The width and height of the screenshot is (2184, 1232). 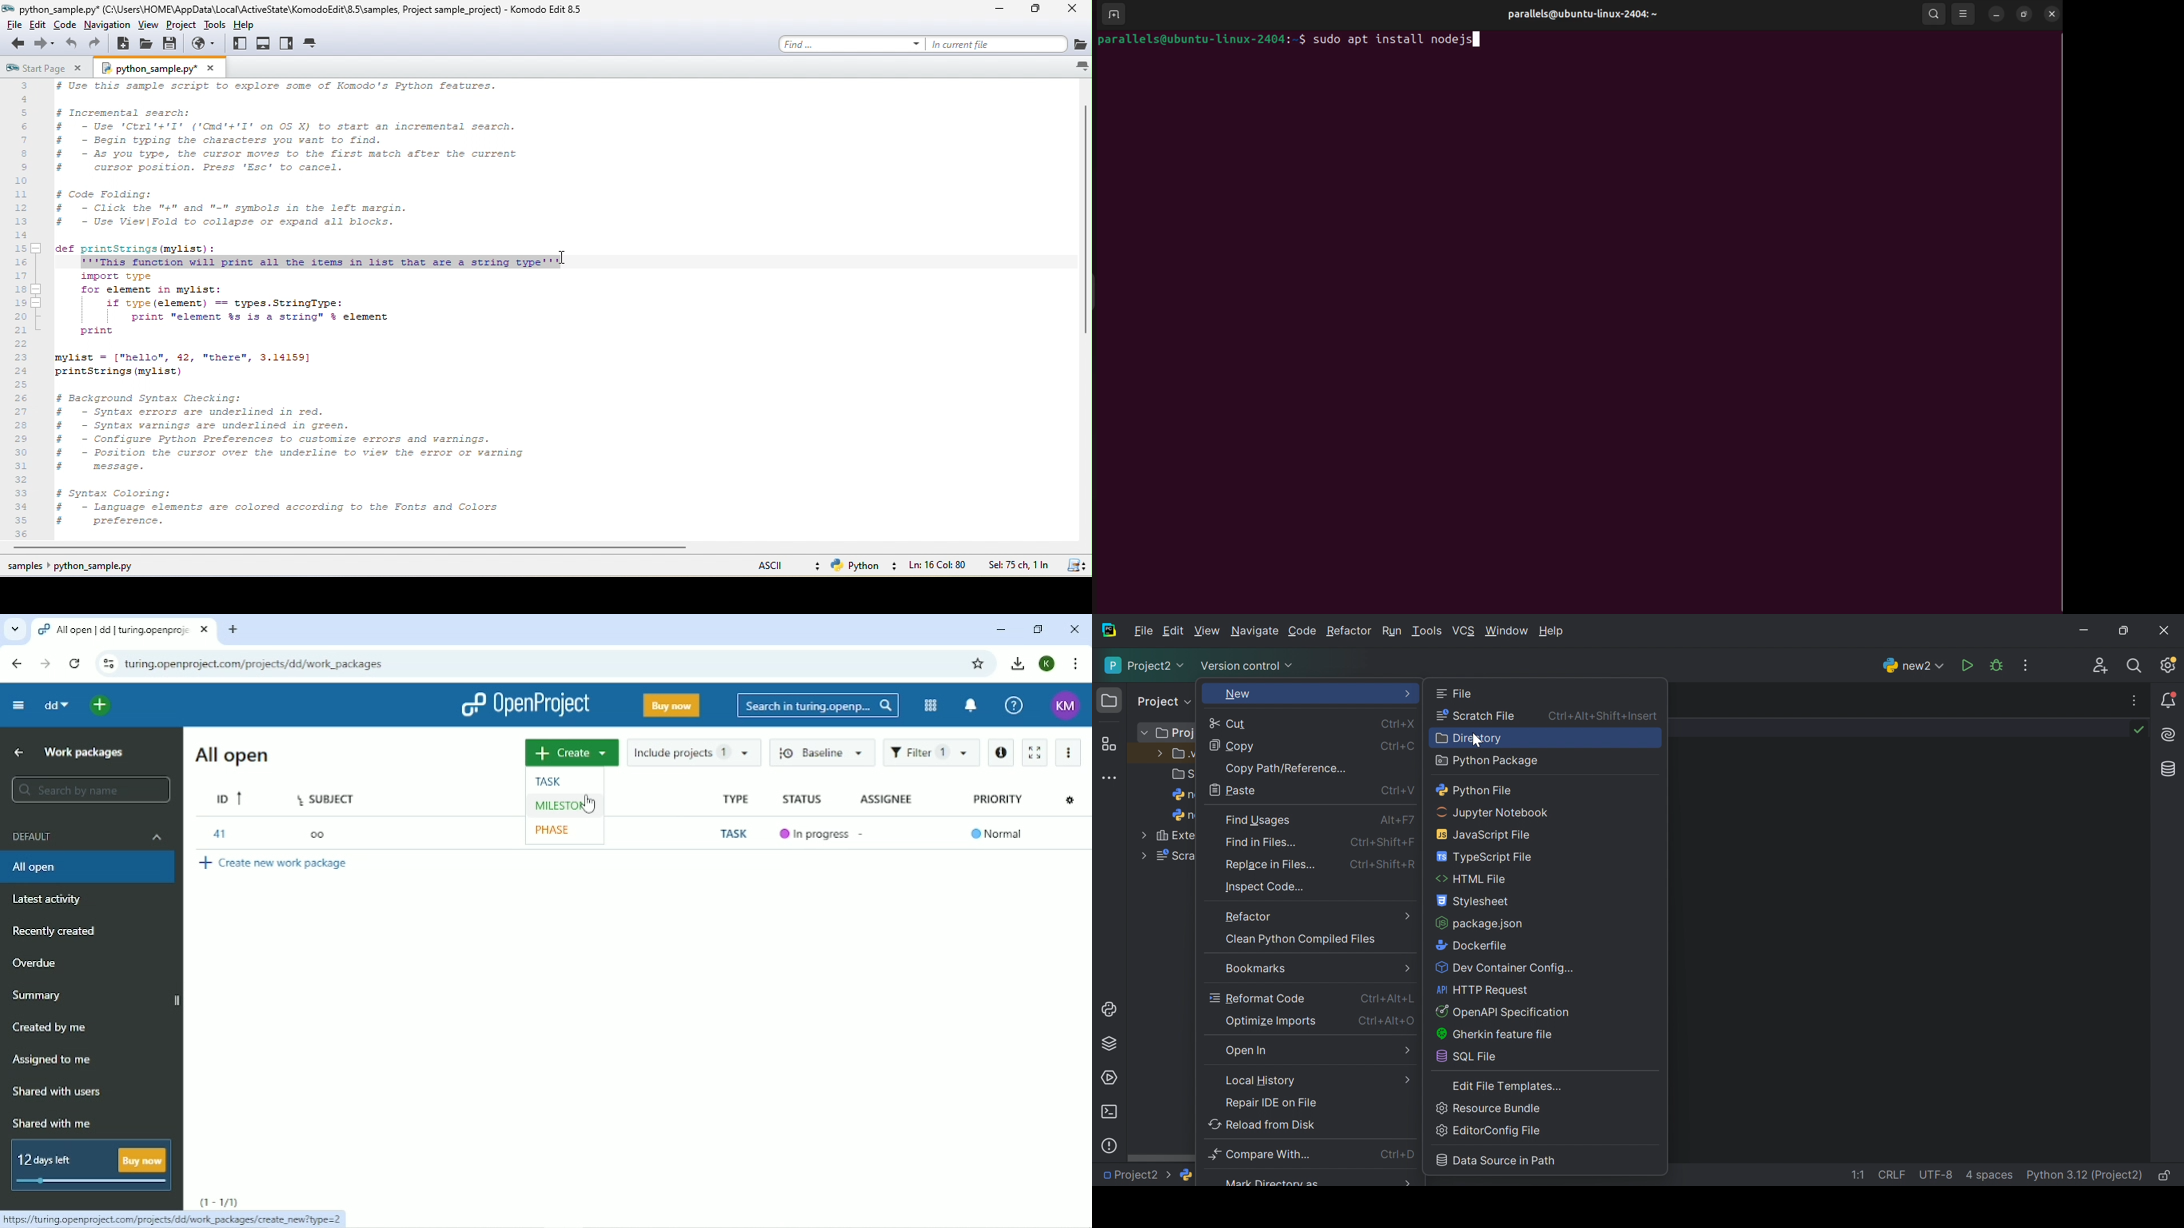 I want to click on dragged , so click(x=321, y=262).